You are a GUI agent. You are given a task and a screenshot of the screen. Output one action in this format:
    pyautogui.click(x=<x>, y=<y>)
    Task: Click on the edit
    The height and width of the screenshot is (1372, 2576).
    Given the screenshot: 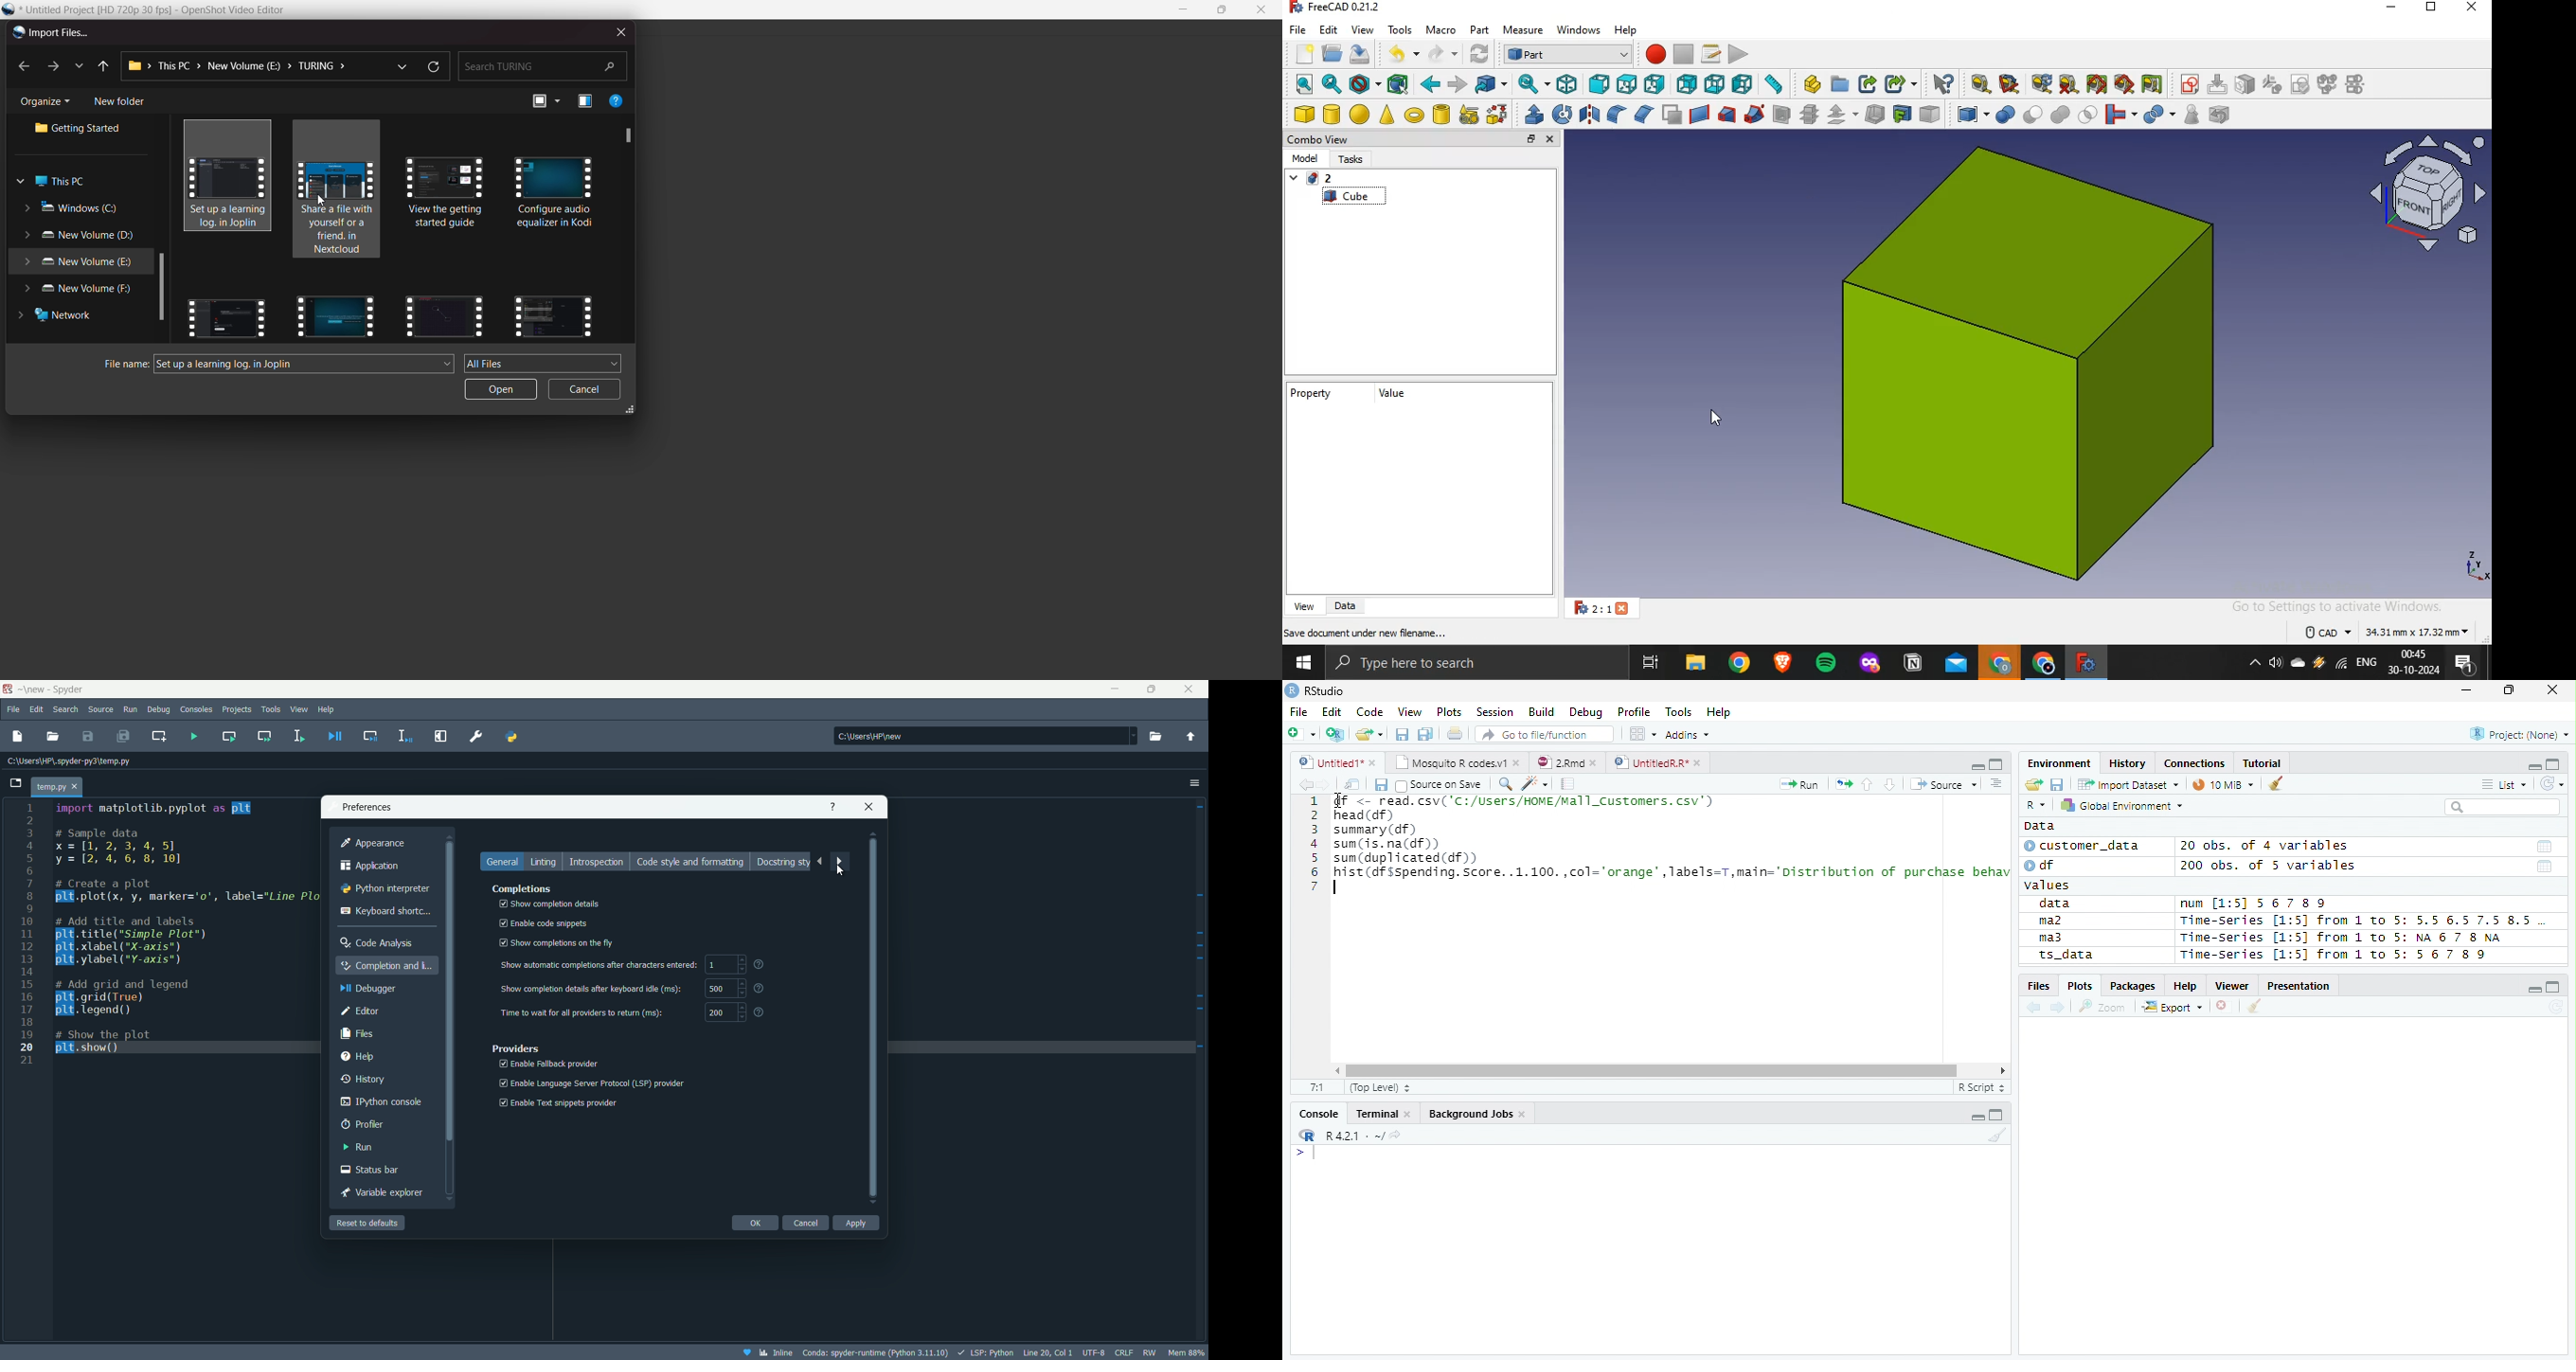 What is the action you would take?
    pyautogui.click(x=1327, y=30)
    